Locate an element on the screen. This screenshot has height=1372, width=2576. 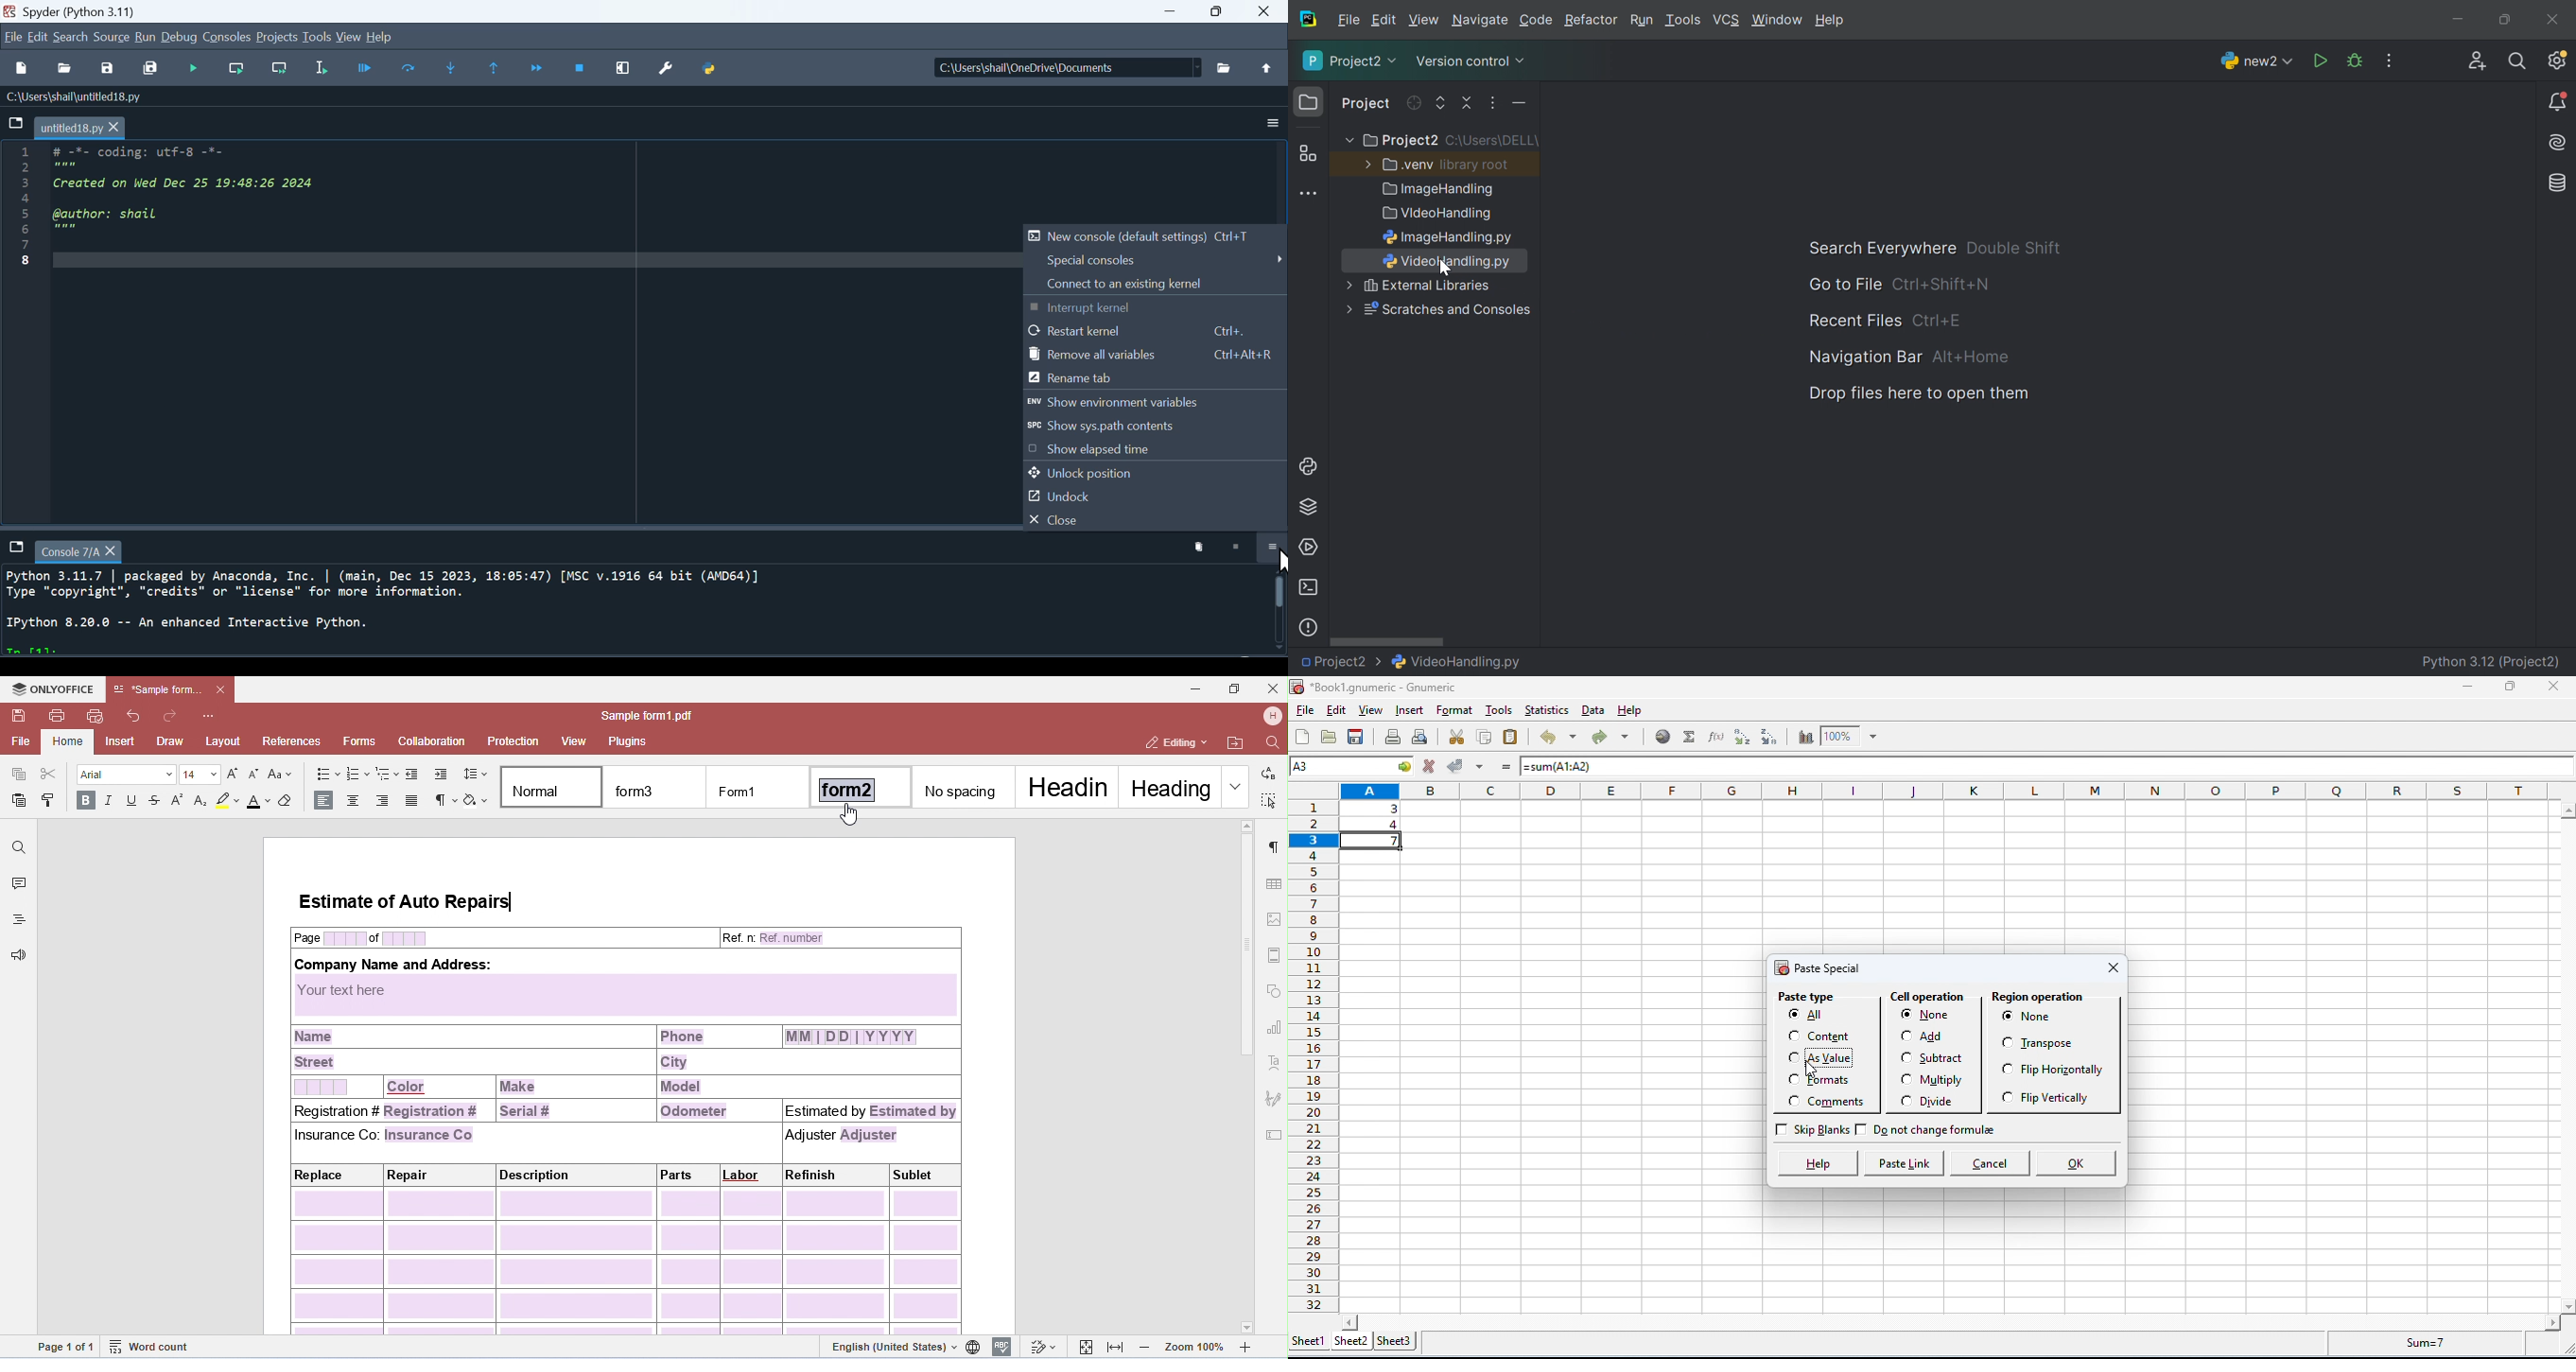
select function is located at coordinates (1689, 738).